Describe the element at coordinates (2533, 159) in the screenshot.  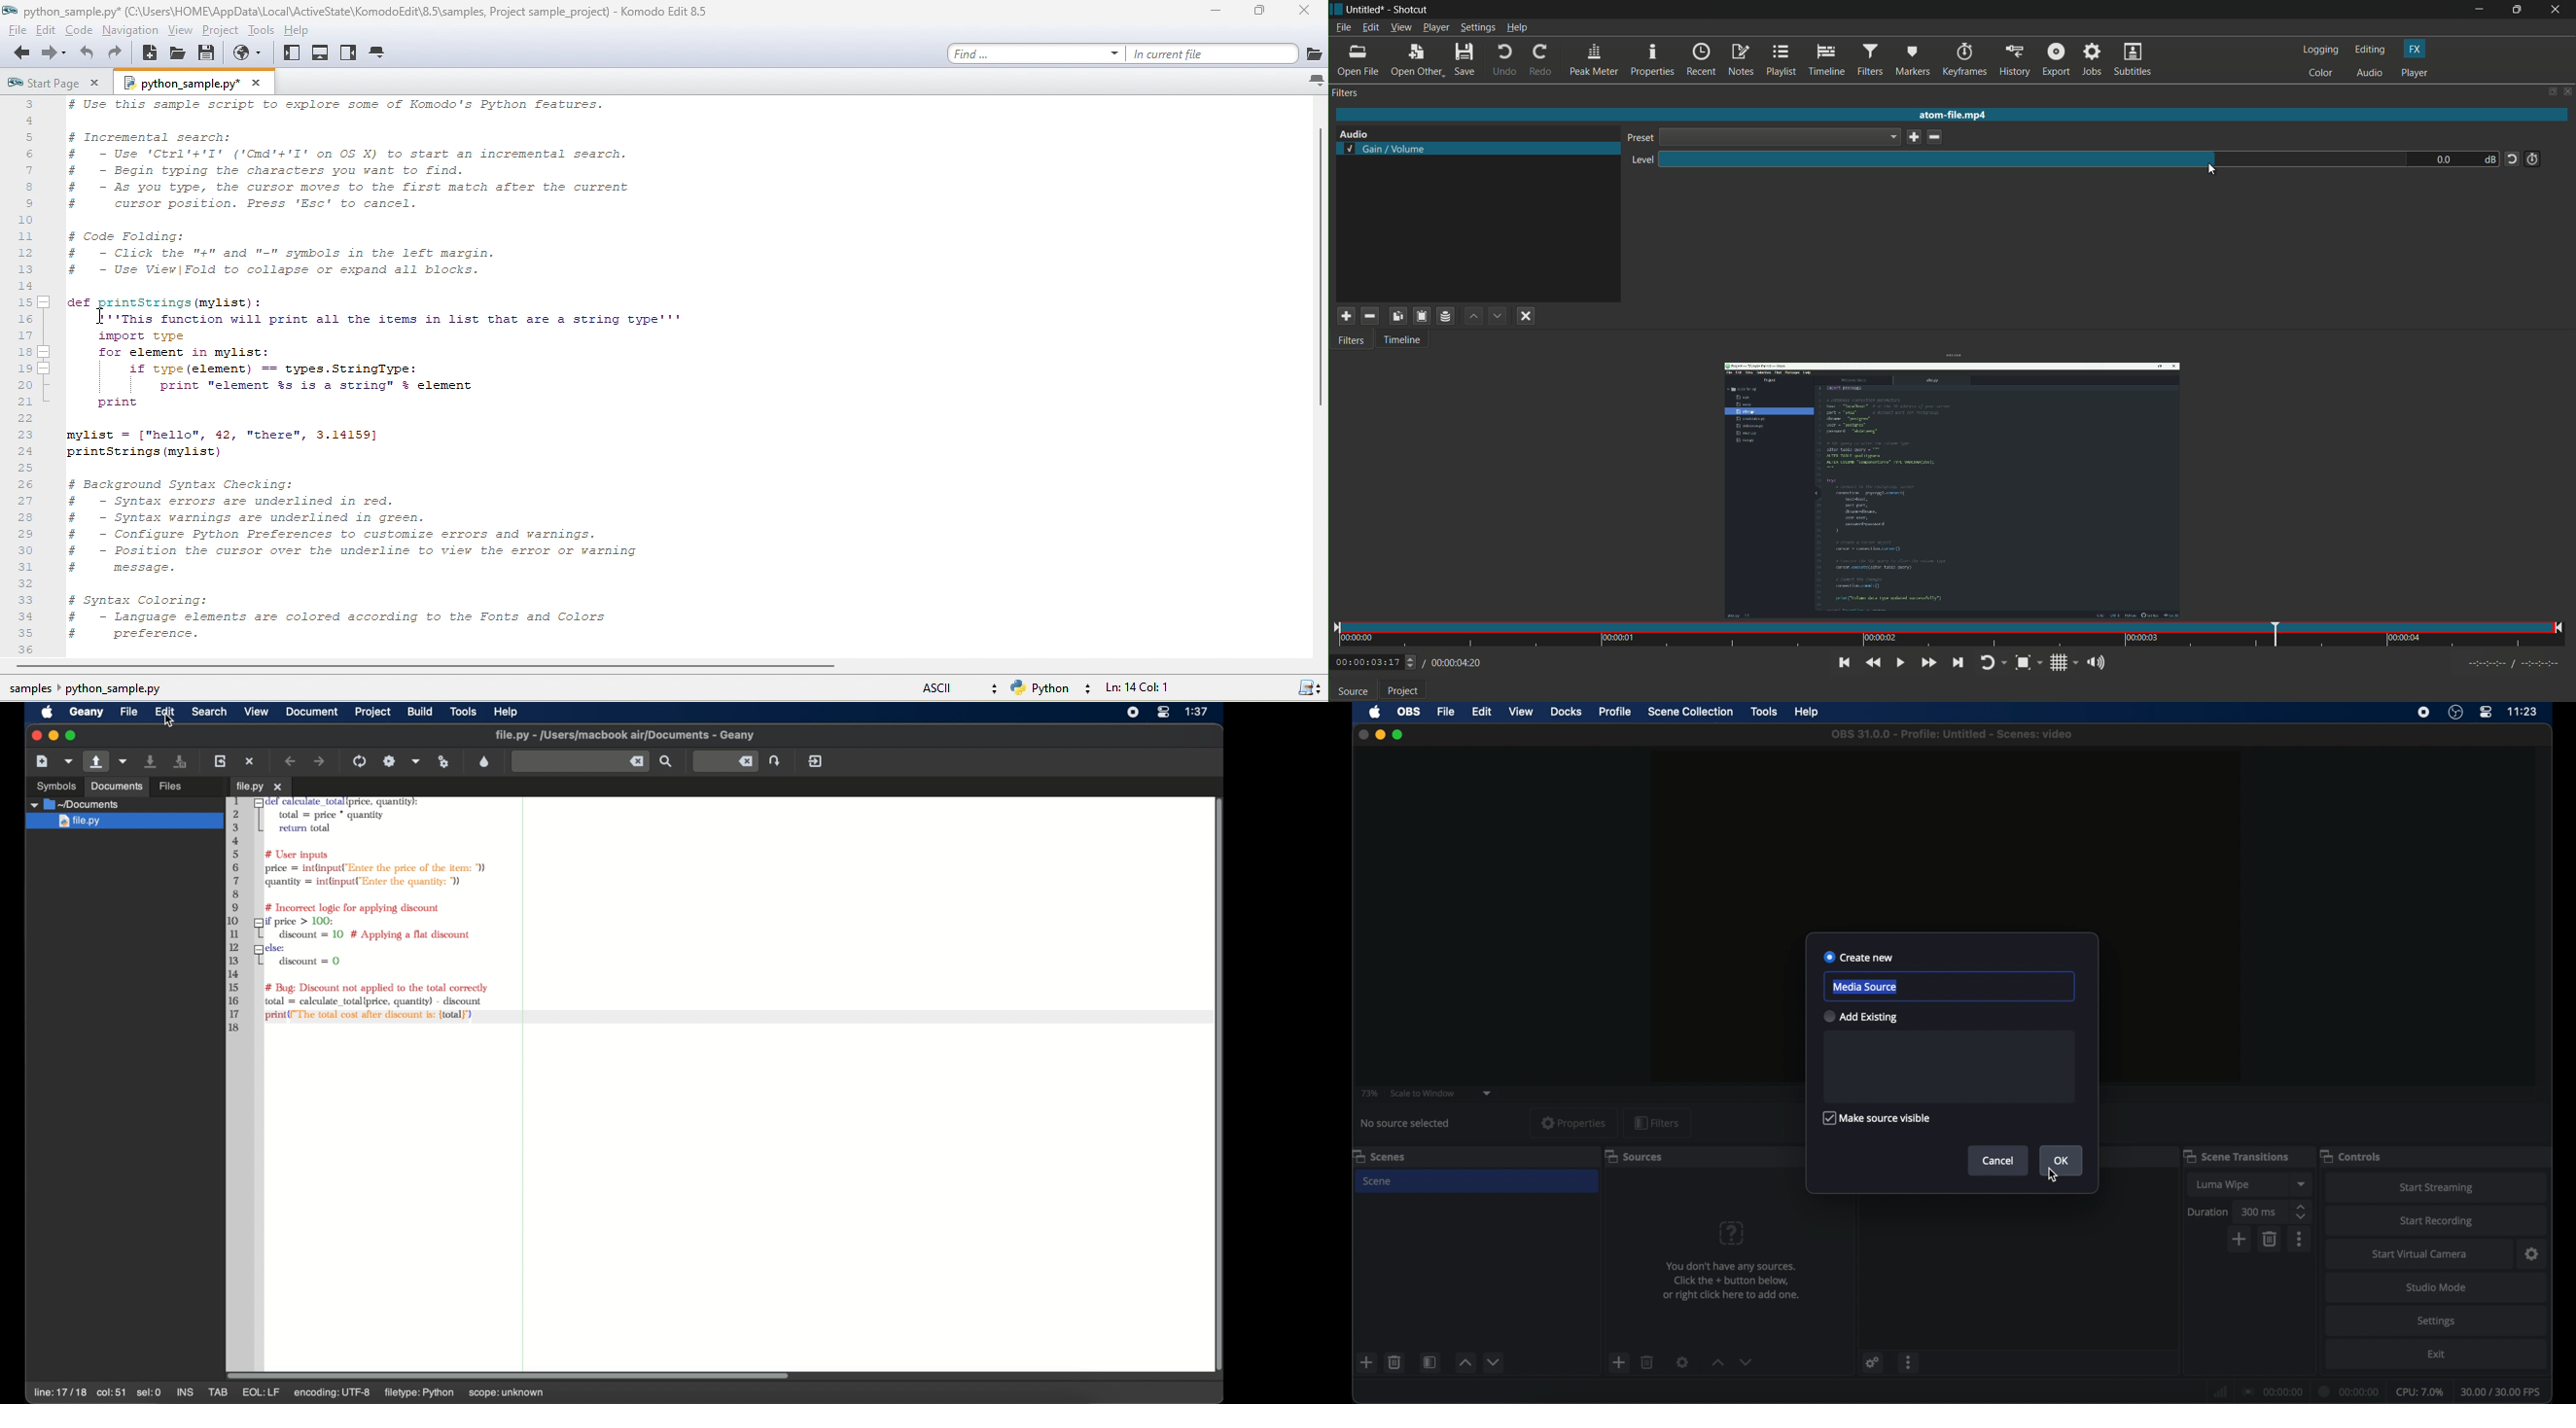
I see `add keyframe for this parameter ` at that location.